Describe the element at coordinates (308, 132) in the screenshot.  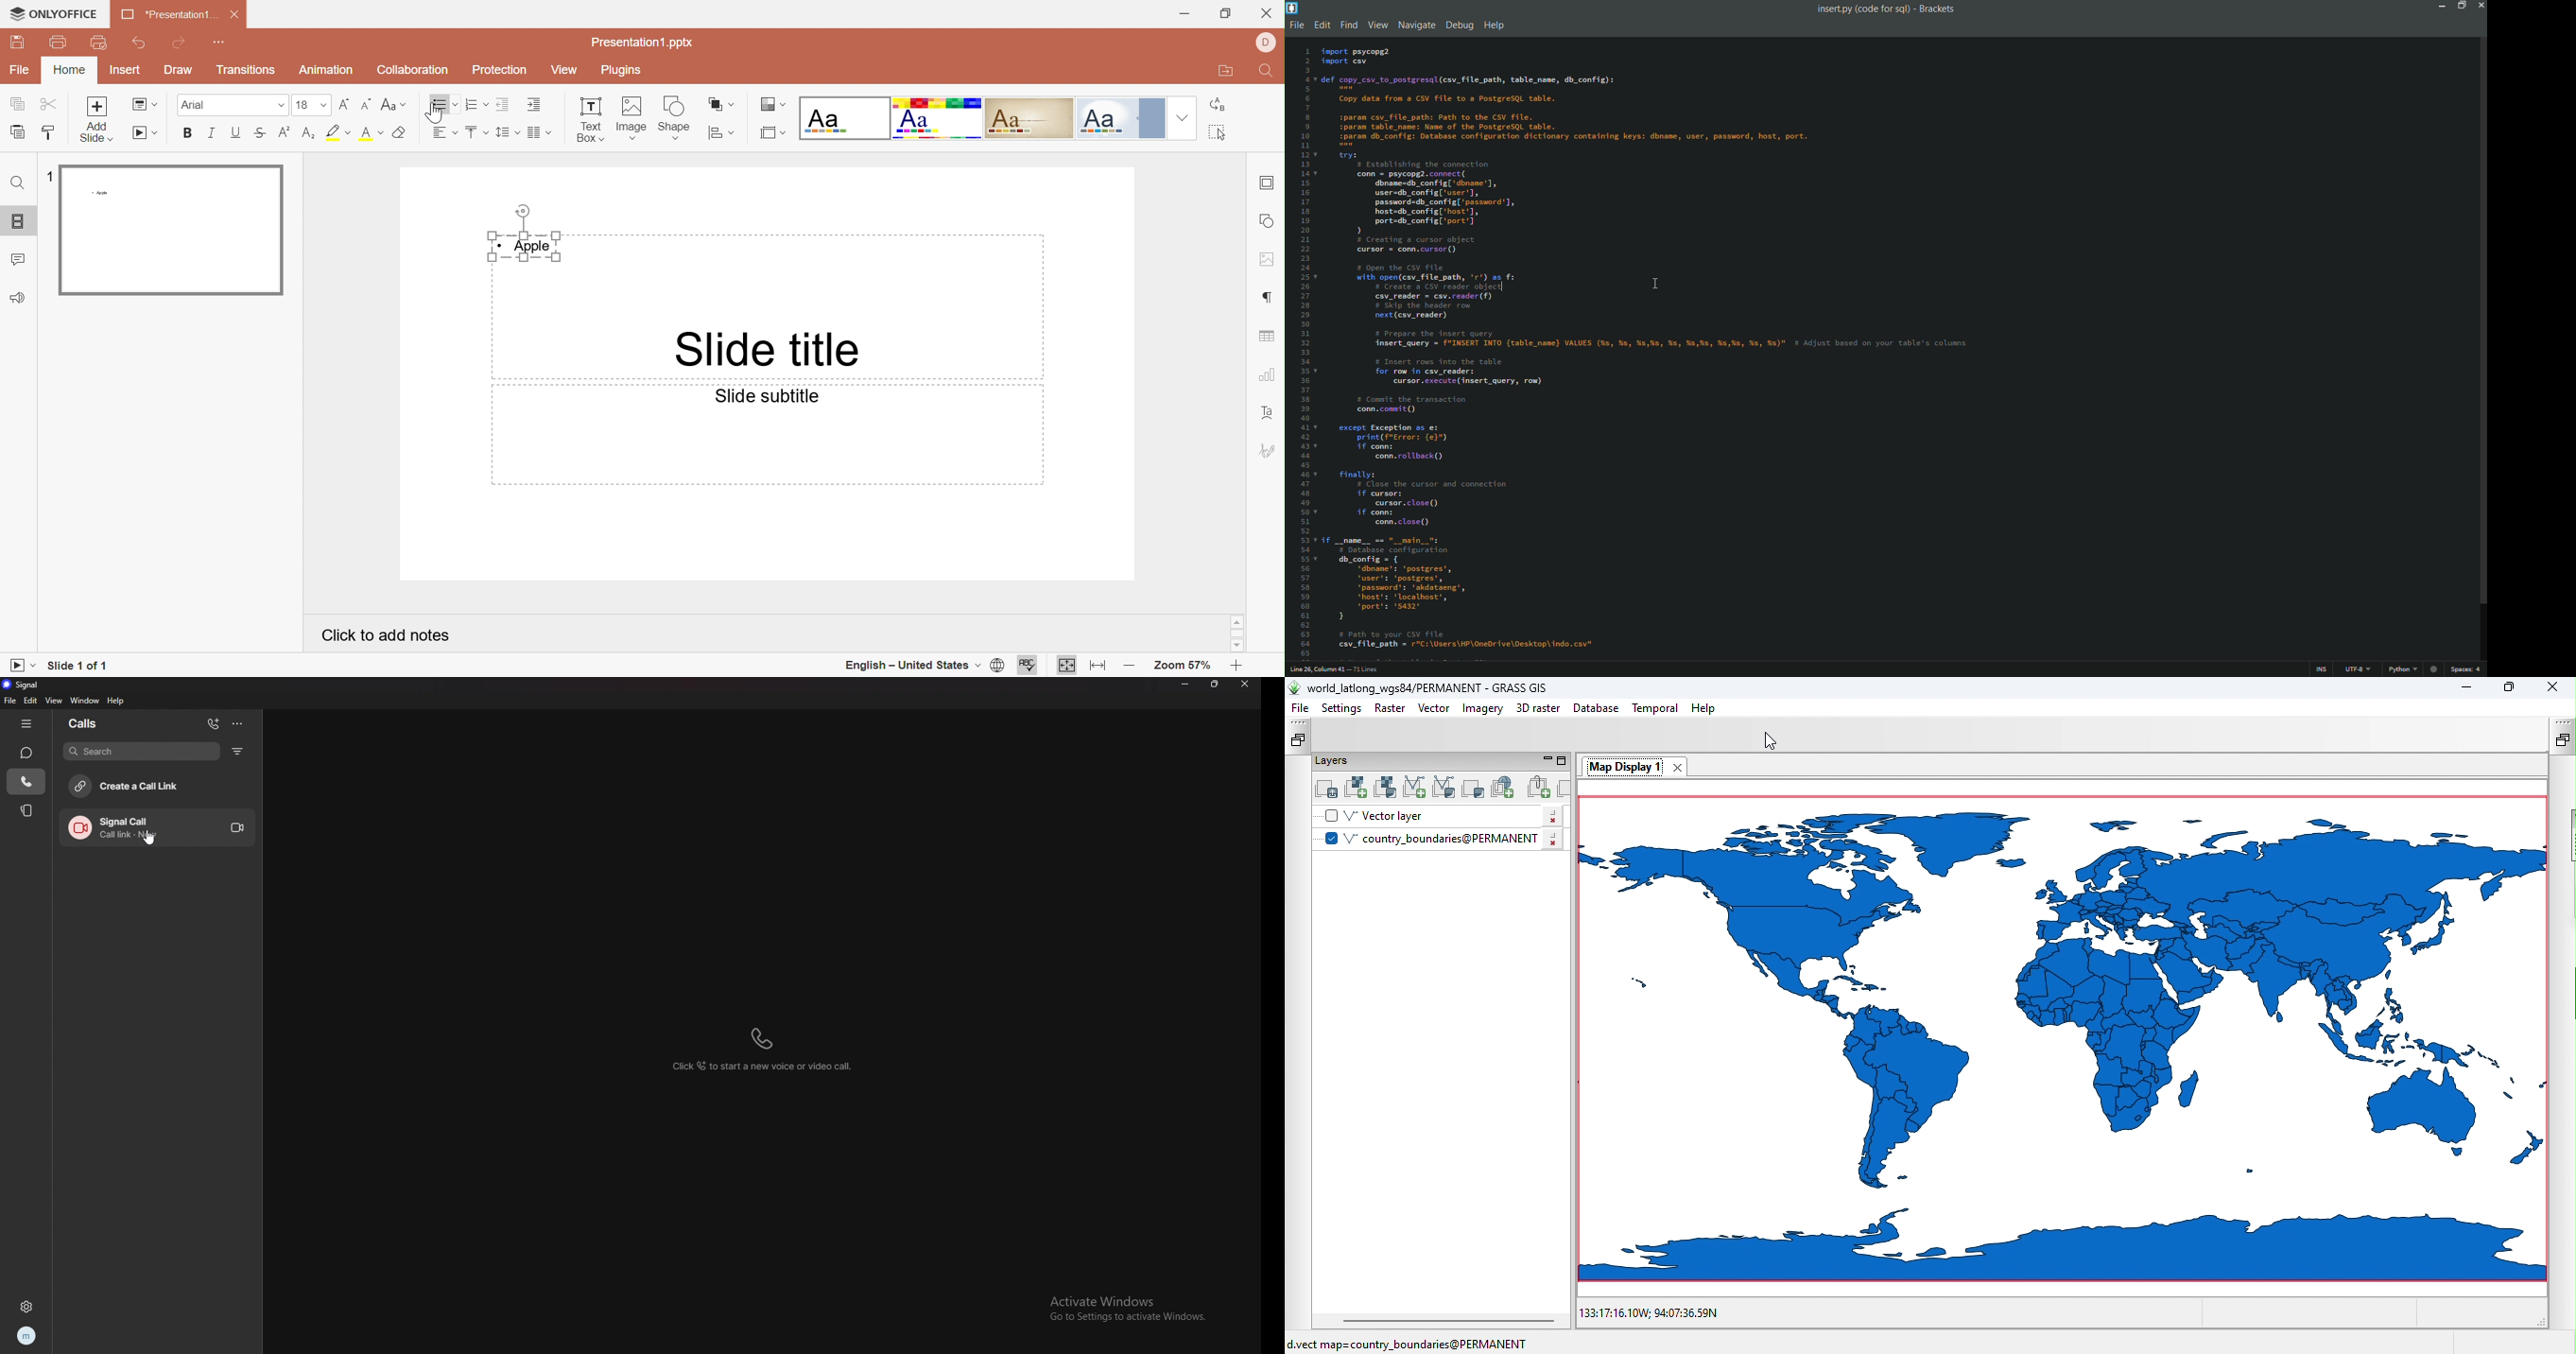
I see `Subscript` at that location.